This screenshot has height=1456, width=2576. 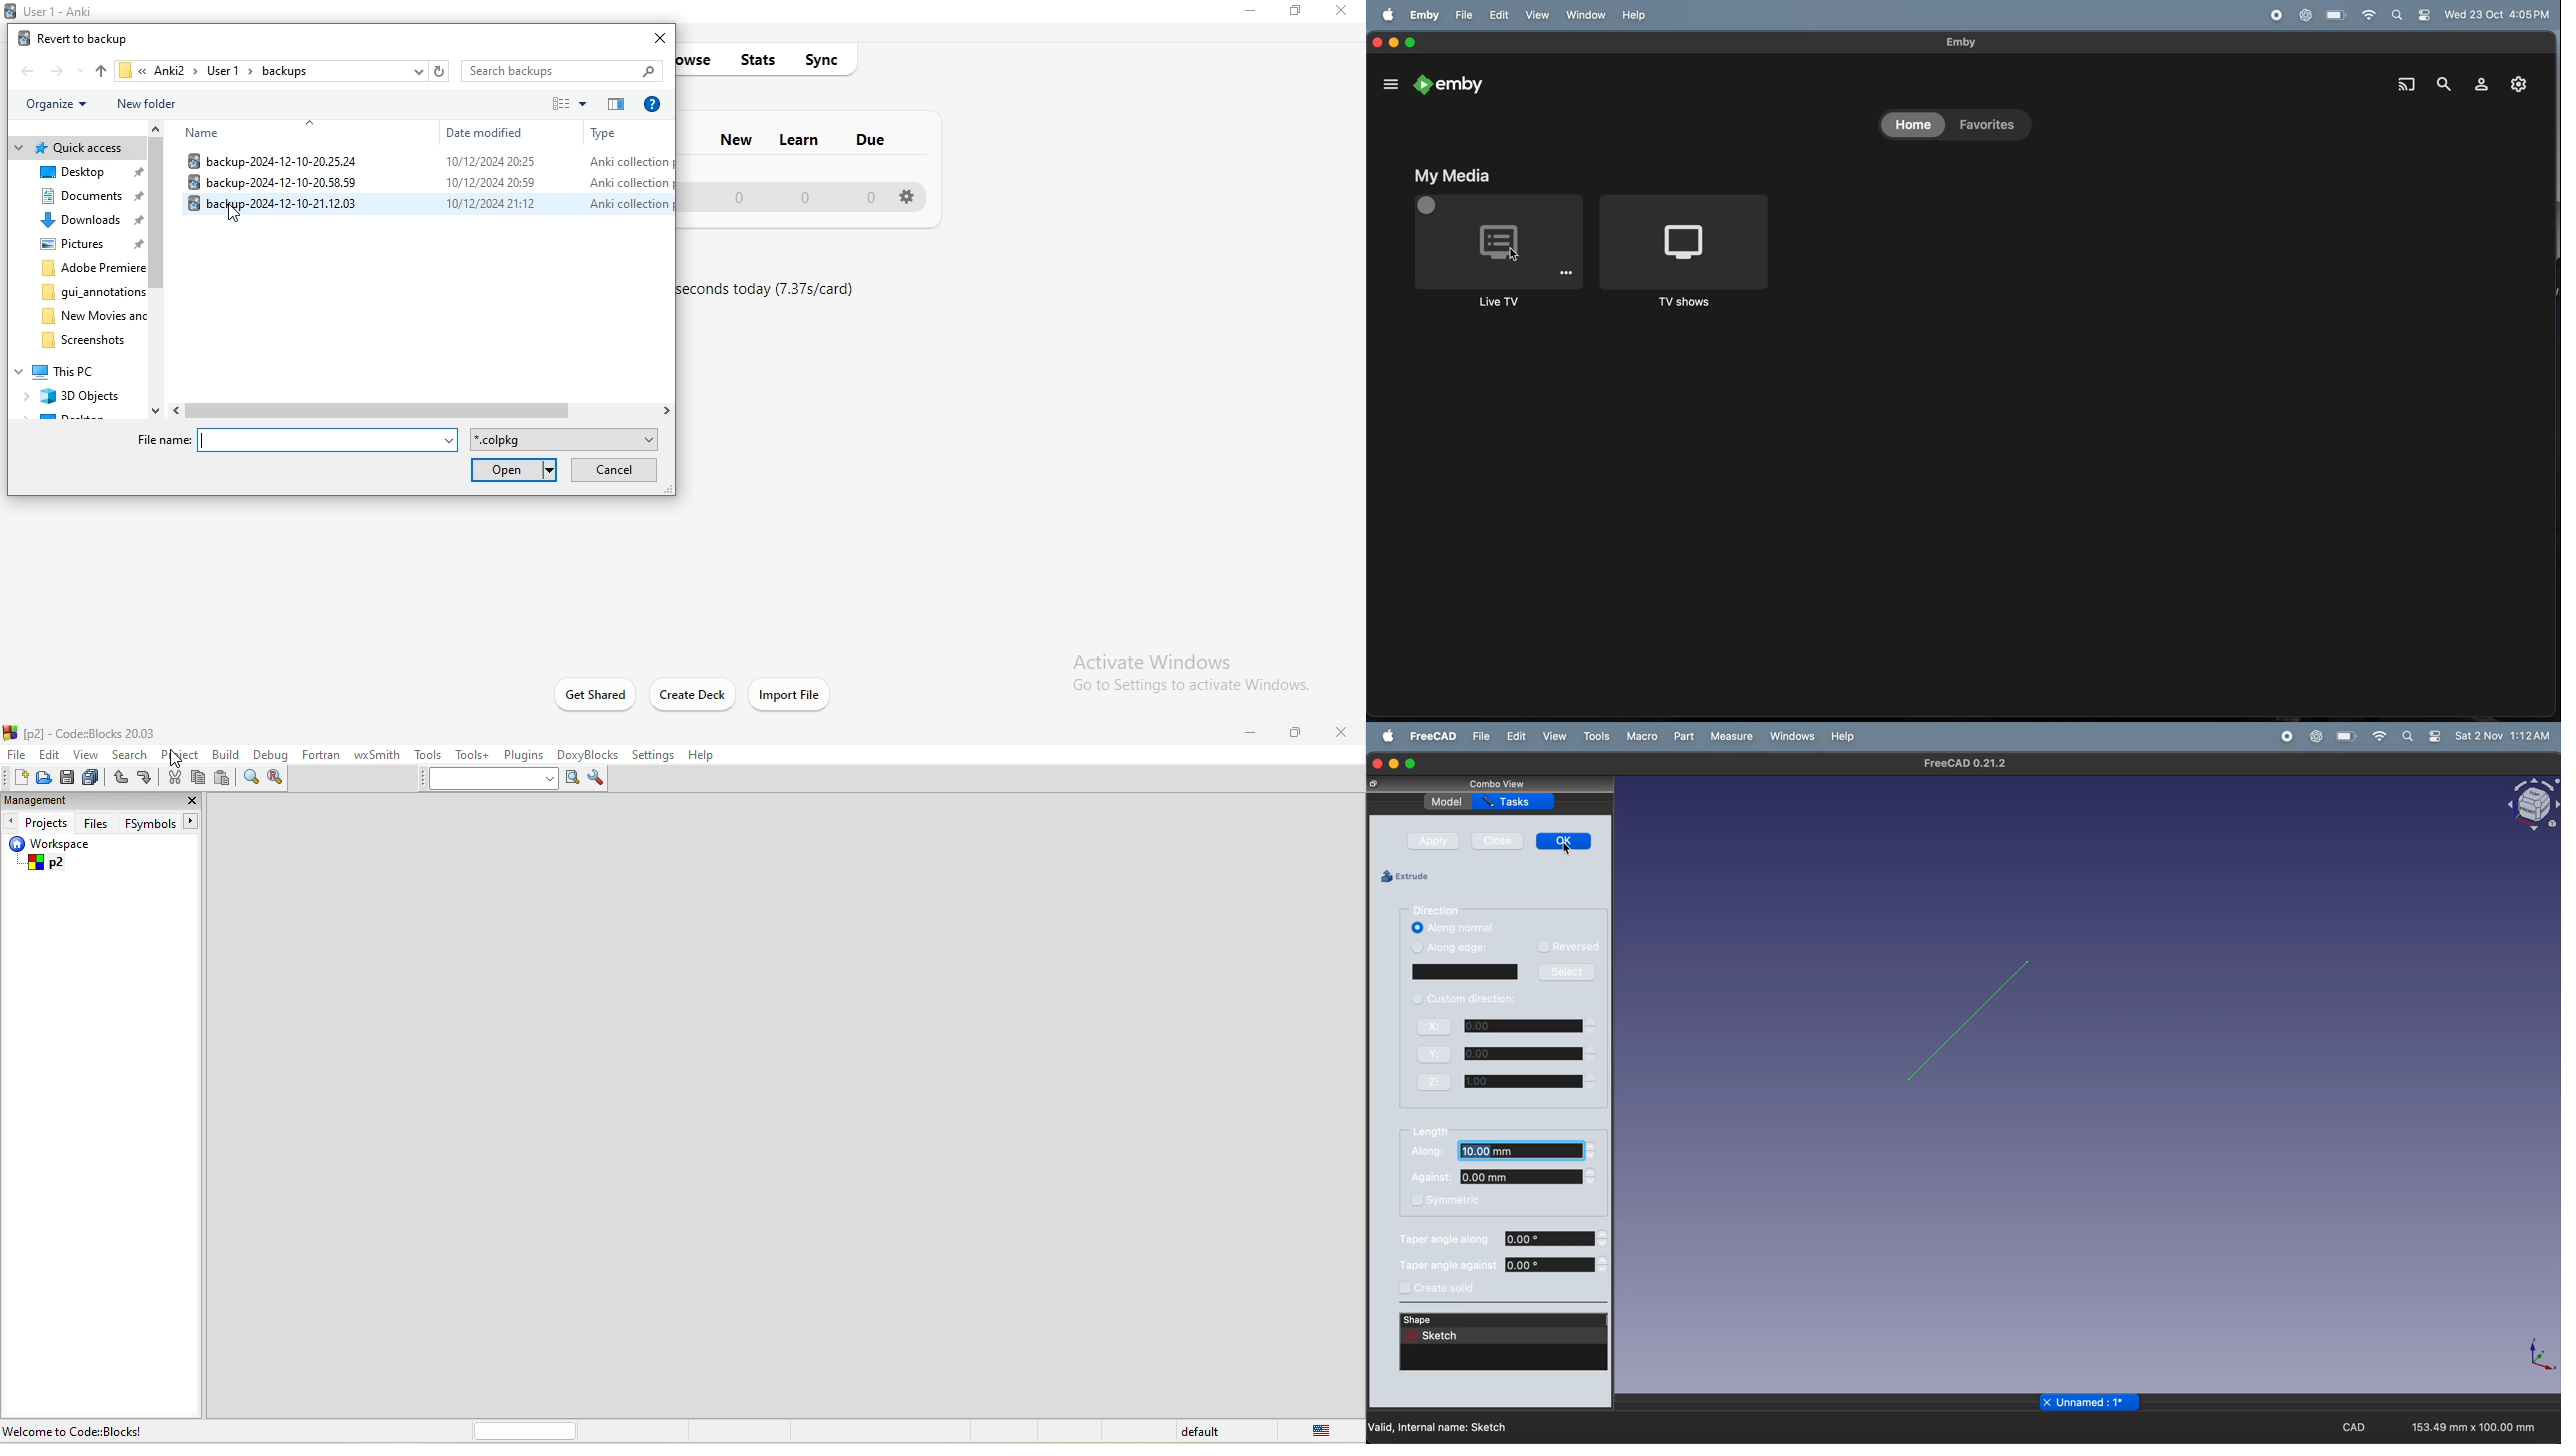 I want to click on copy, so click(x=199, y=778).